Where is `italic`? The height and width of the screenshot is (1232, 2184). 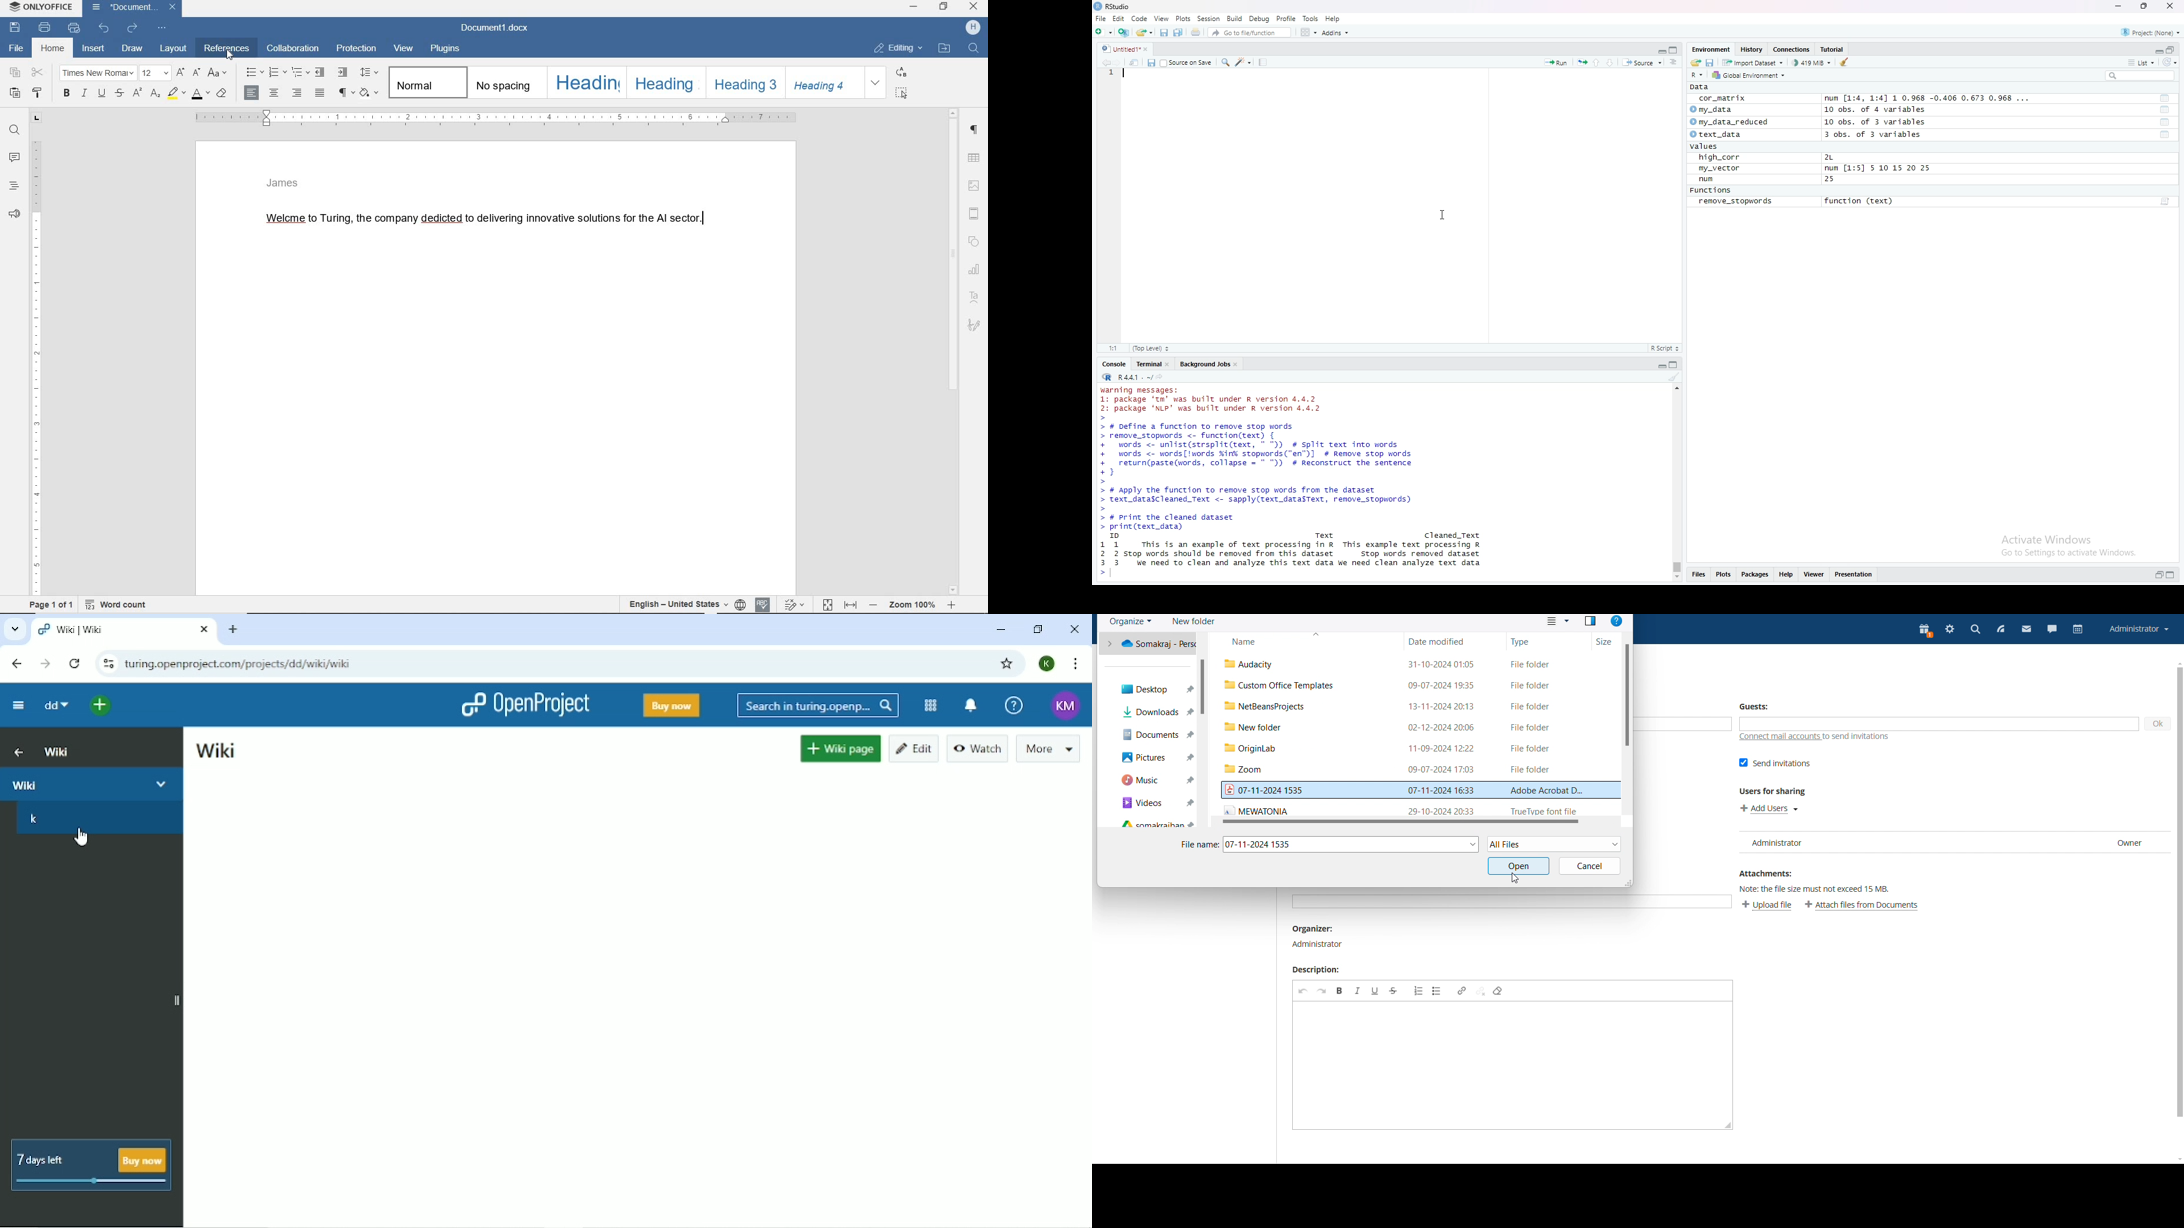
italic is located at coordinates (85, 94).